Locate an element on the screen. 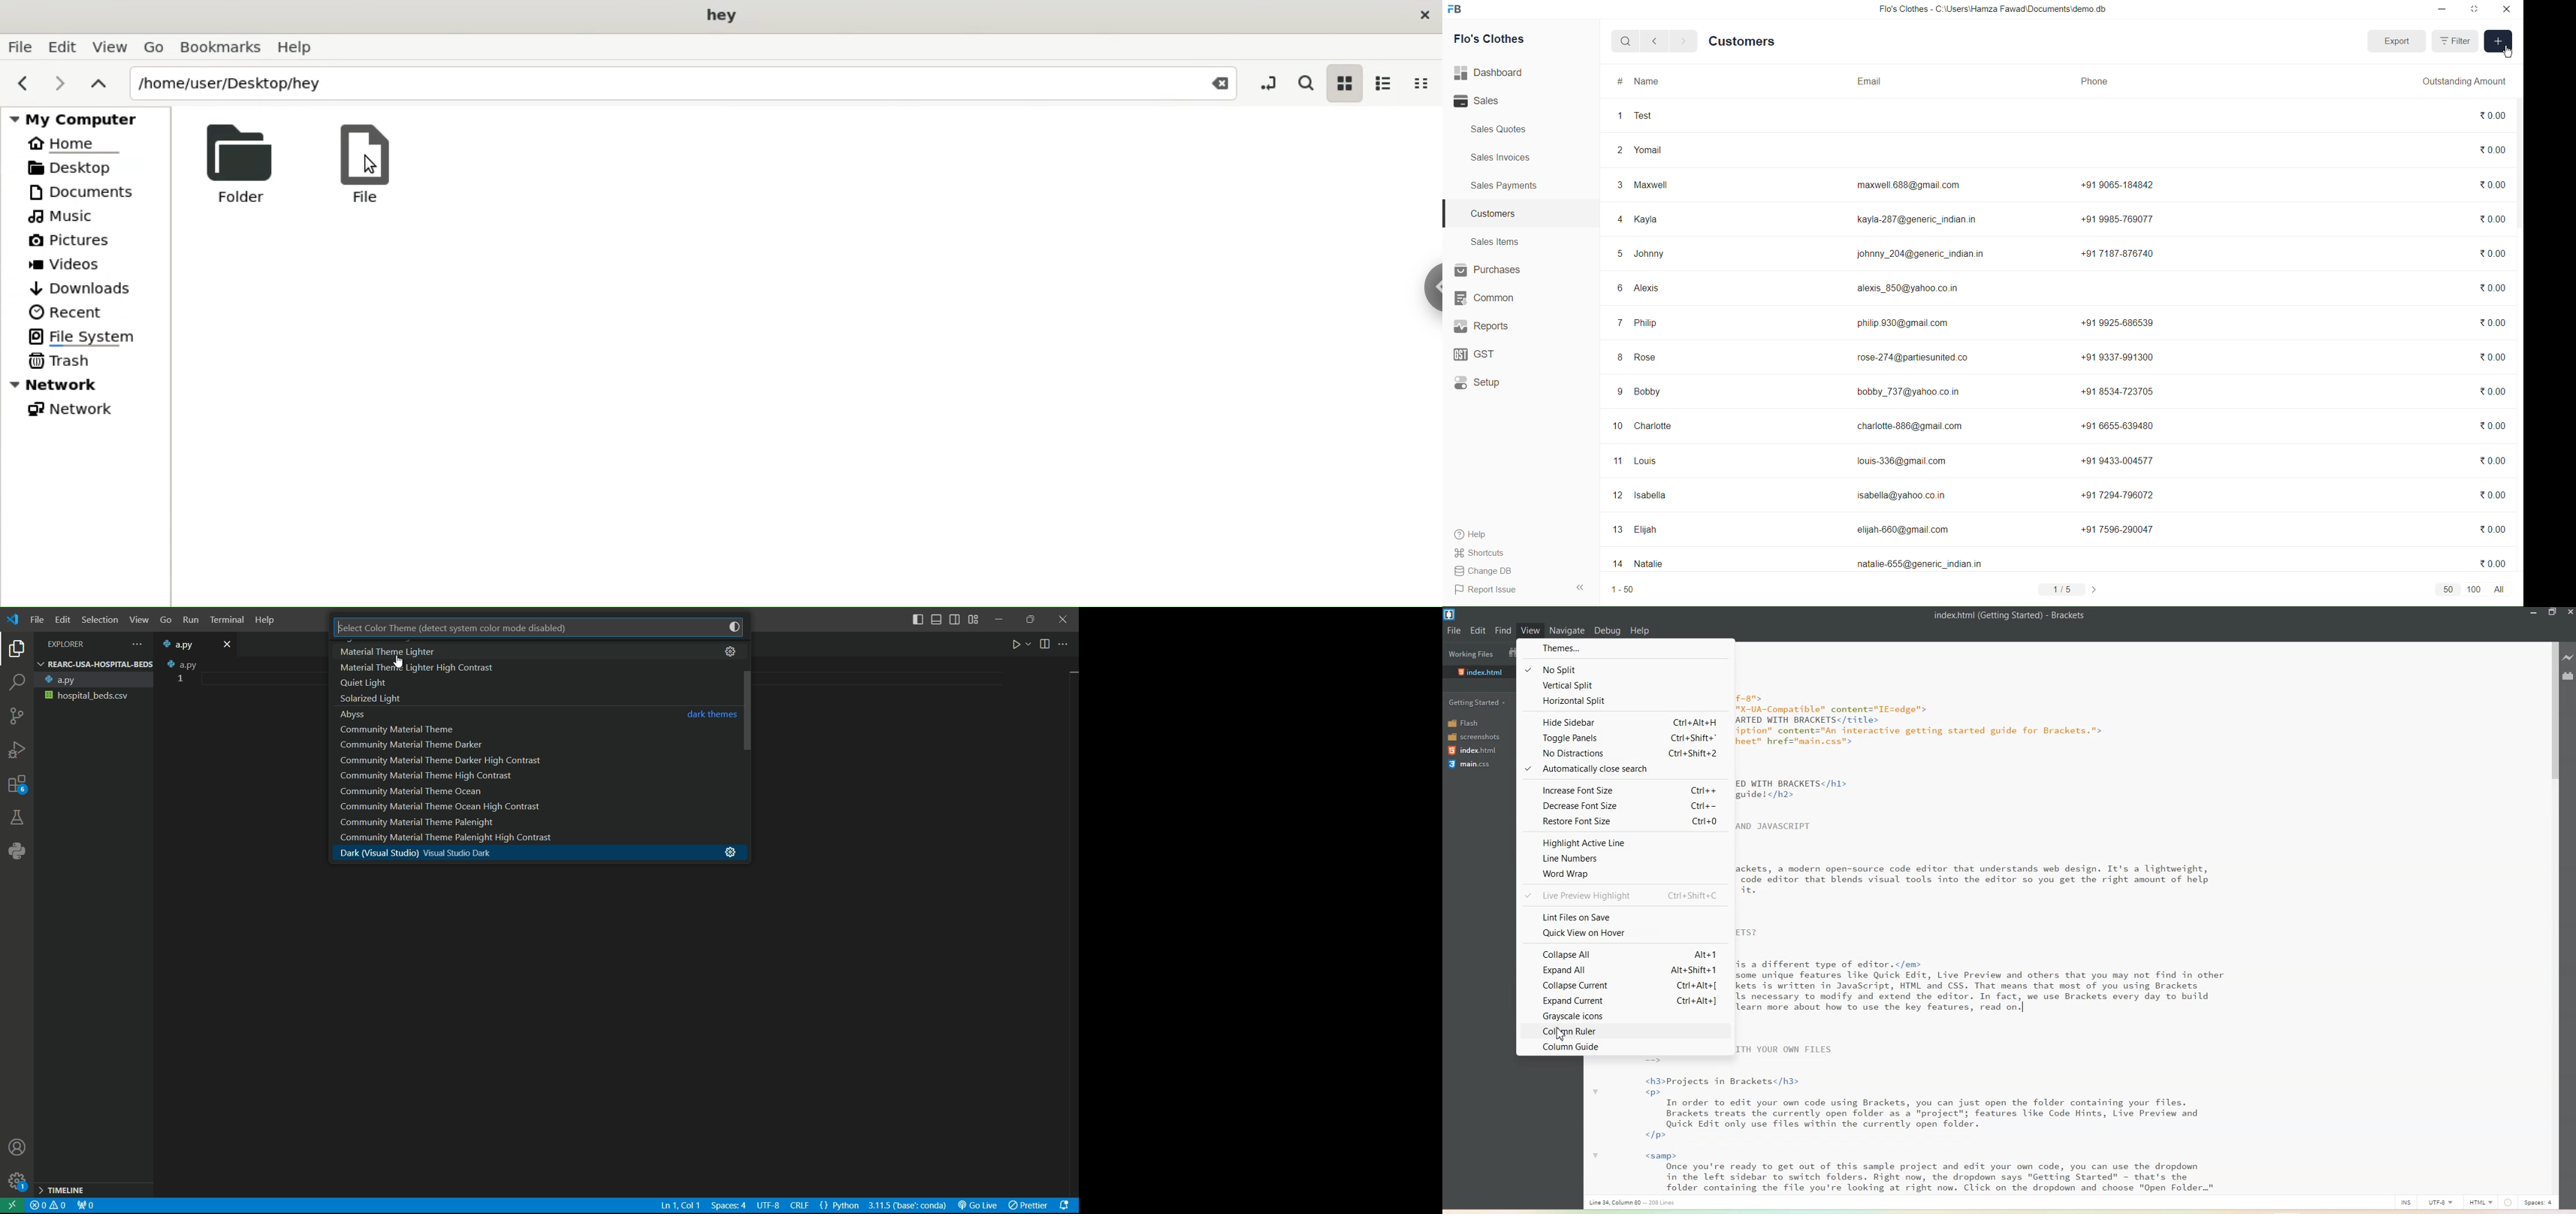 The width and height of the screenshot is (2576, 1232). cursor is located at coordinates (1562, 1033).